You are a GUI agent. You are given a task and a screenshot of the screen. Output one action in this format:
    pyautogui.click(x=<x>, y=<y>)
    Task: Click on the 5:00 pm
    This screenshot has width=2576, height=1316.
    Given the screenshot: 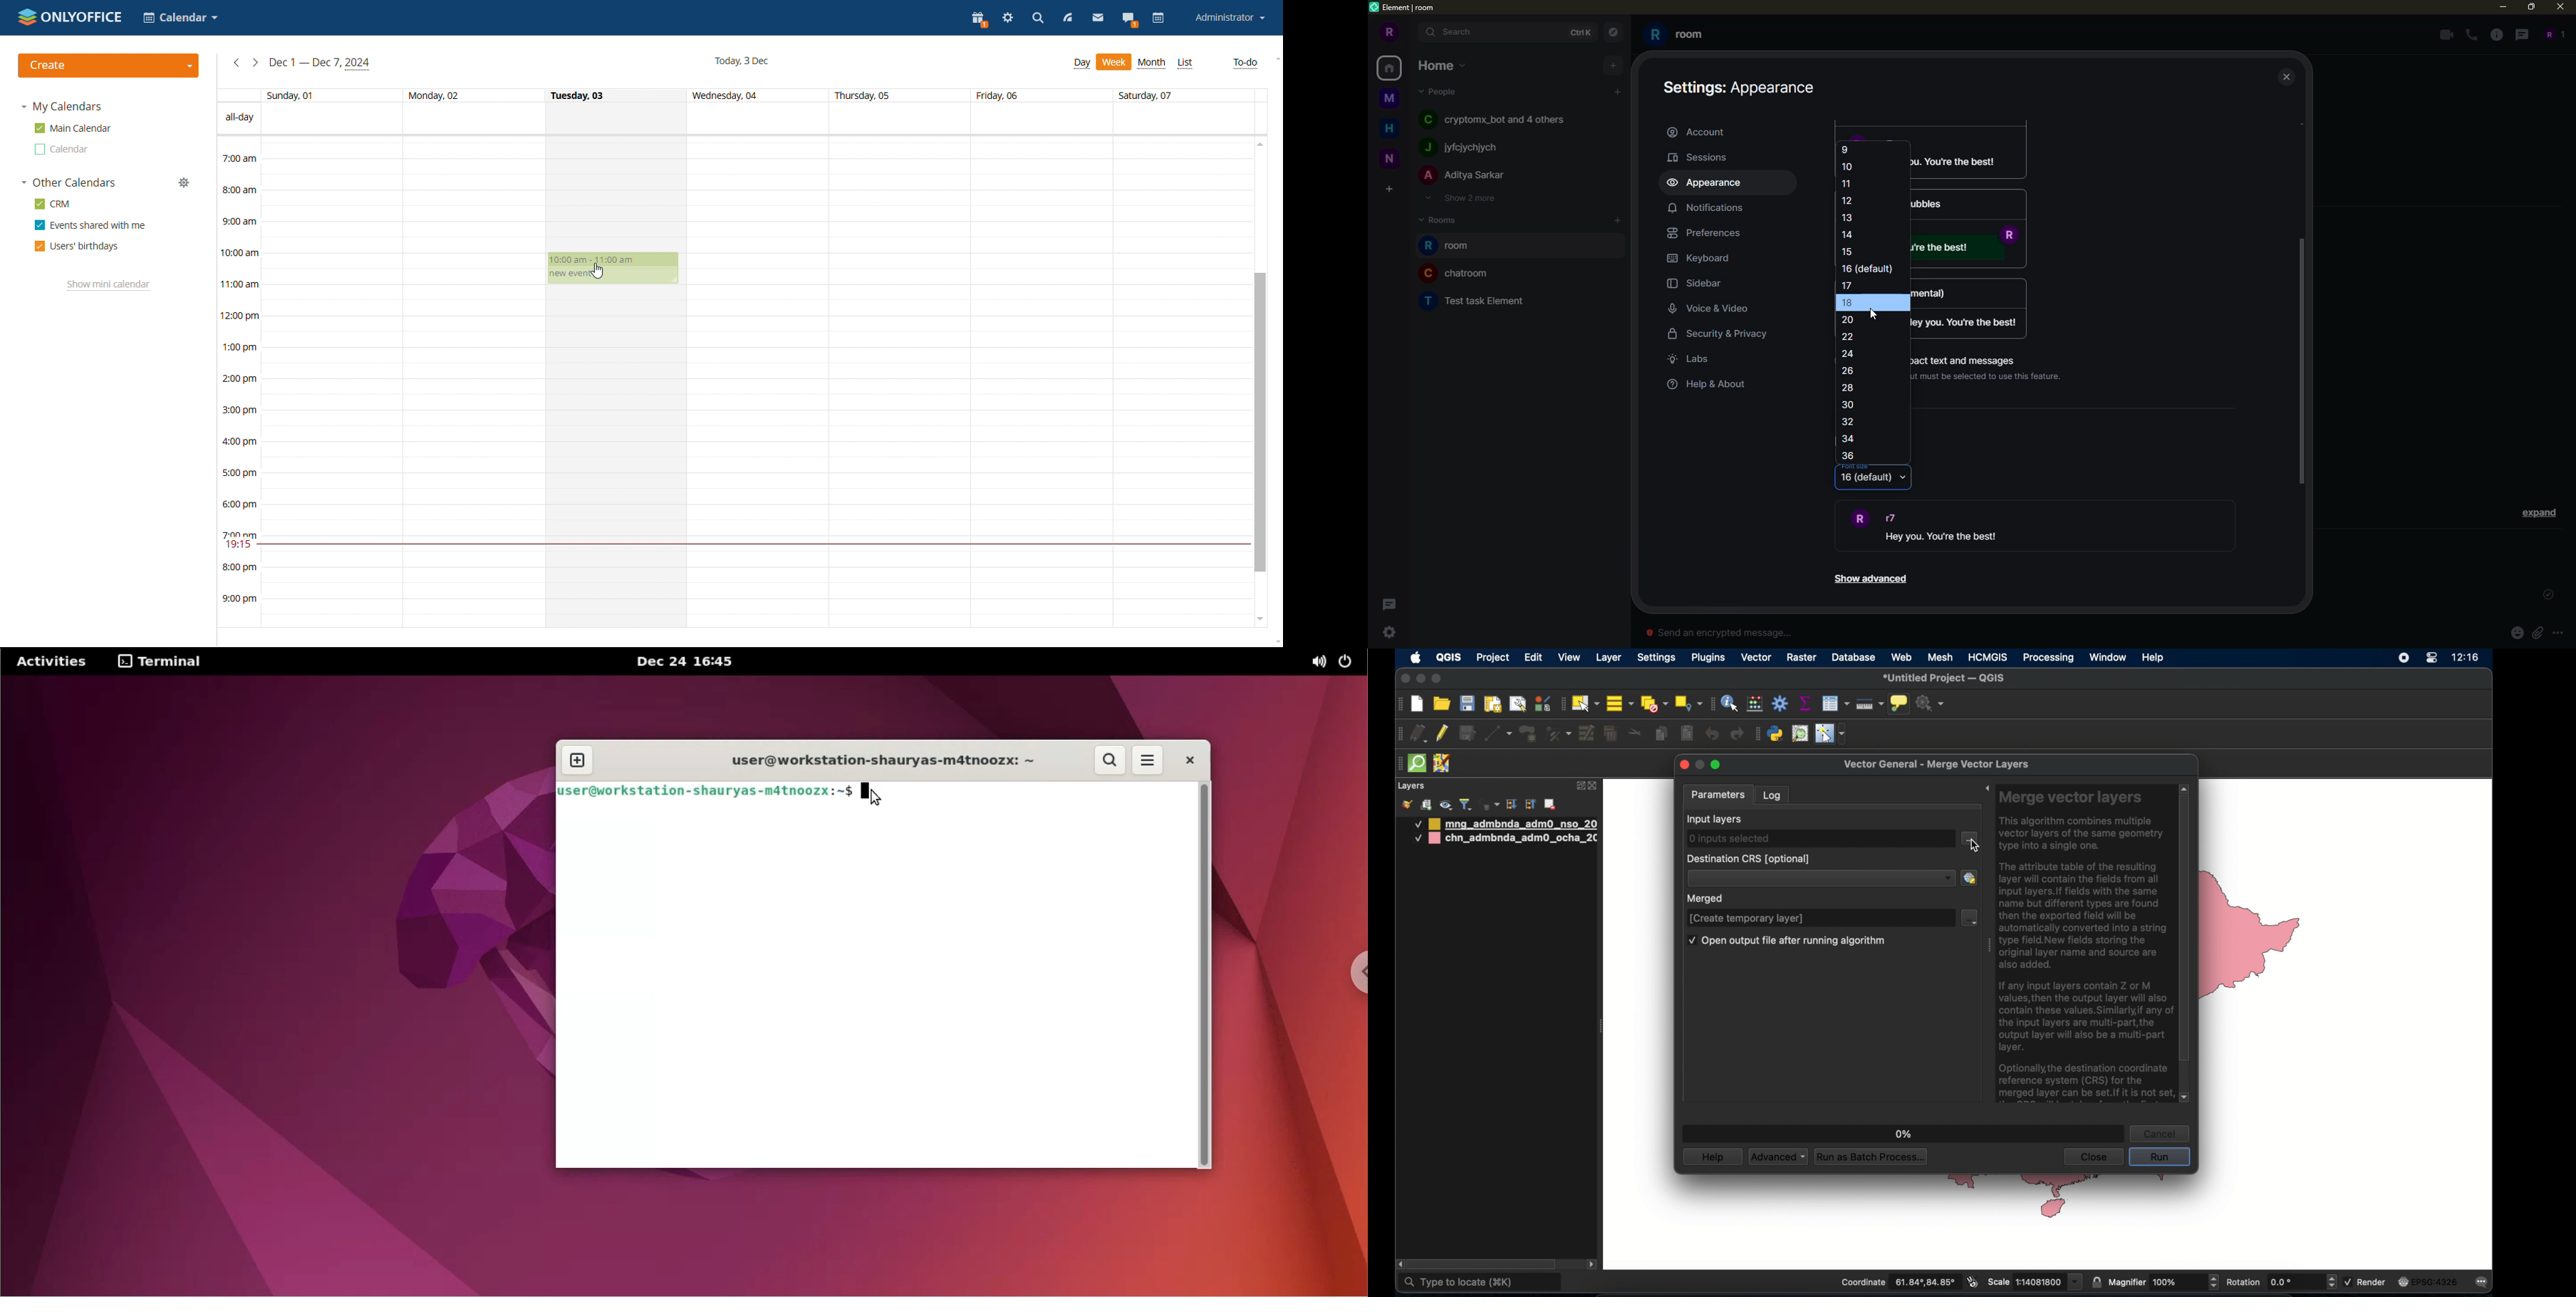 What is the action you would take?
    pyautogui.click(x=239, y=471)
    